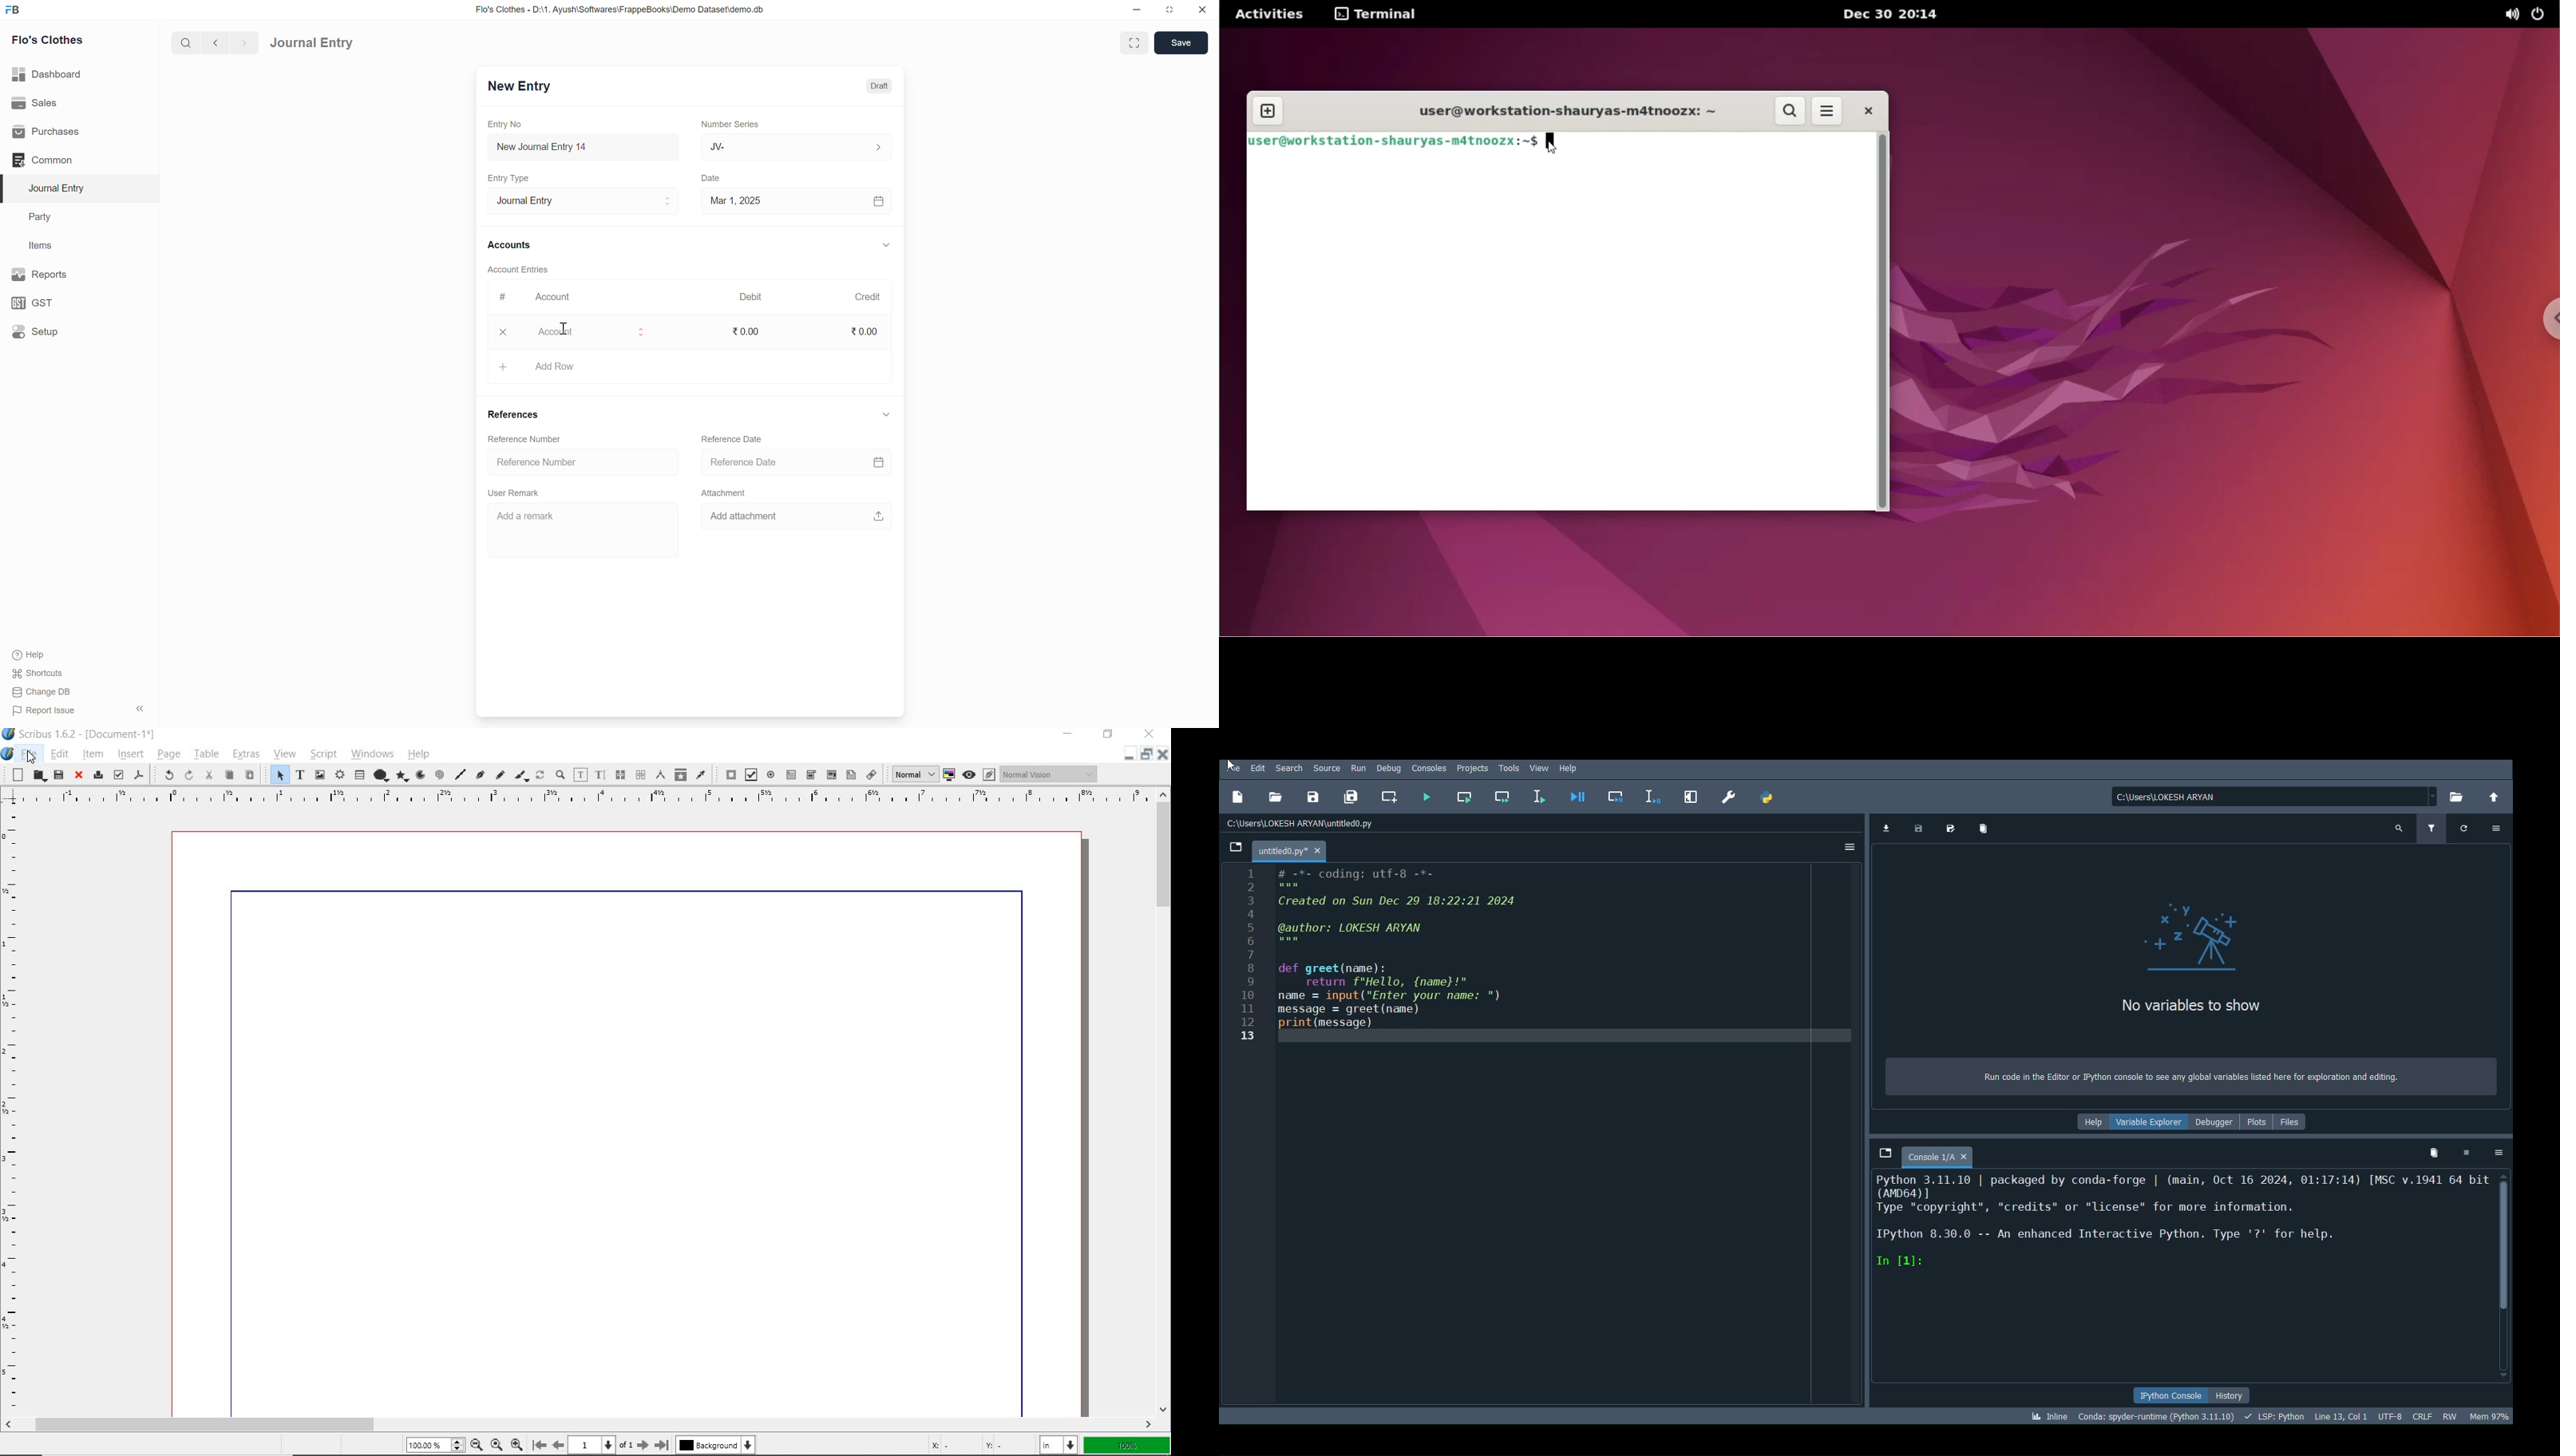 The height and width of the screenshot is (1456, 2576). I want to click on Reports, so click(42, 274).